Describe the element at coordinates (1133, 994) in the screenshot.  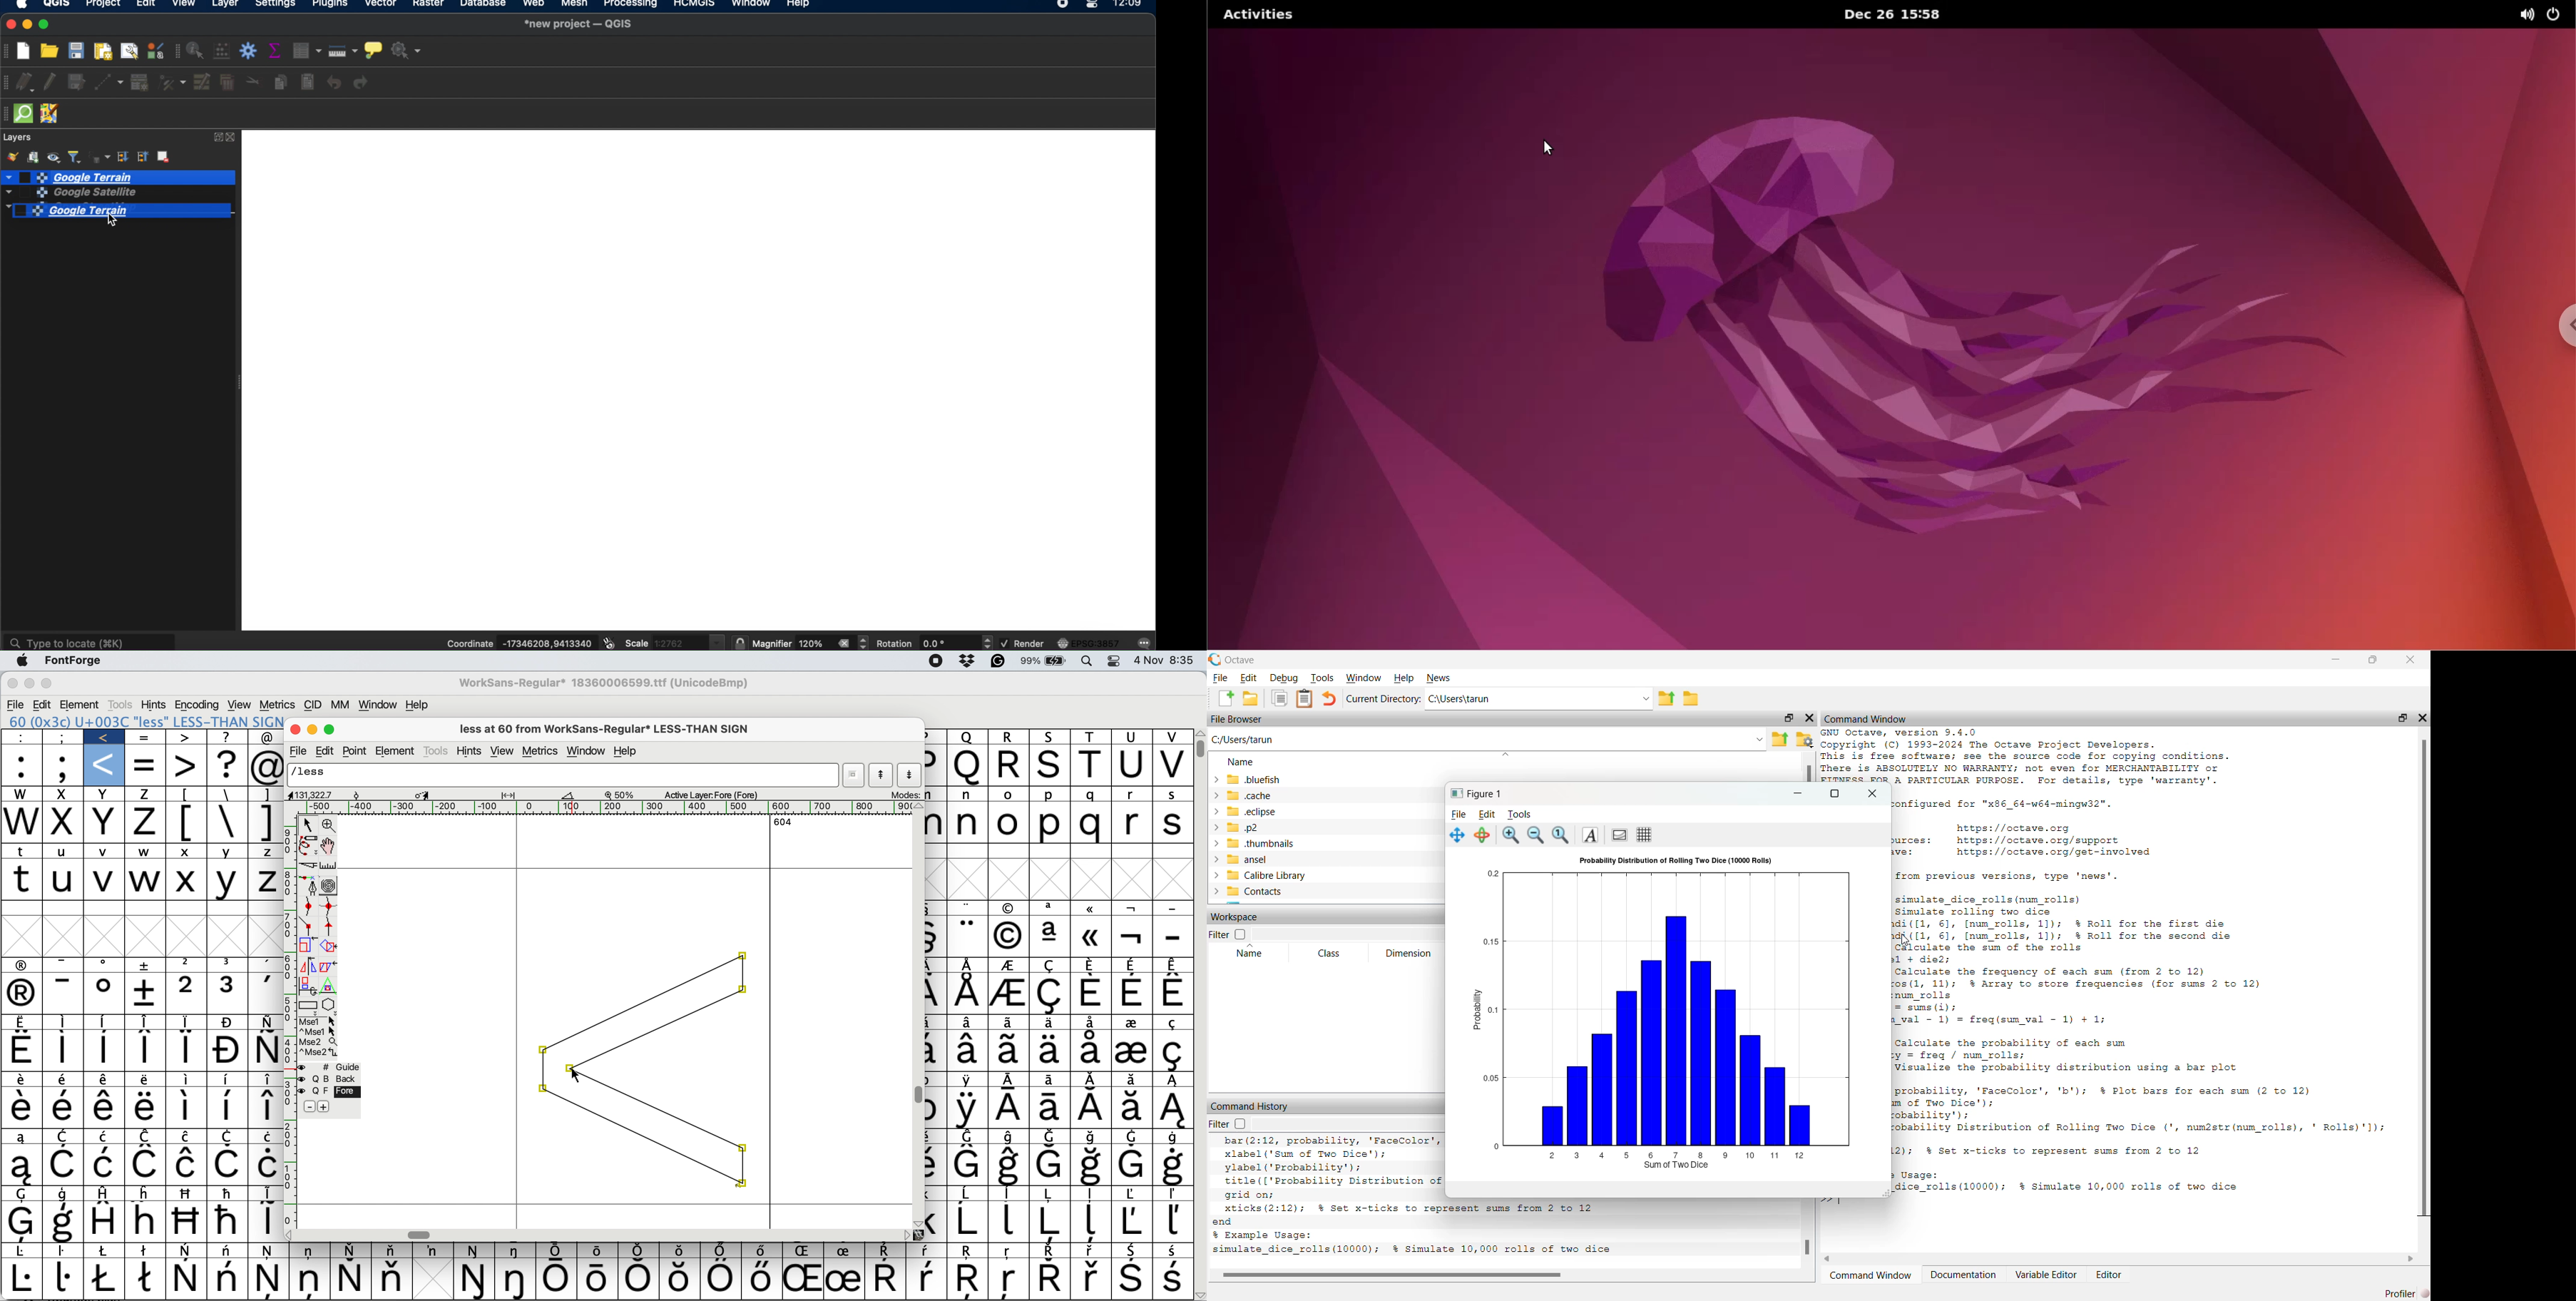
I see `Symbol` at that location.